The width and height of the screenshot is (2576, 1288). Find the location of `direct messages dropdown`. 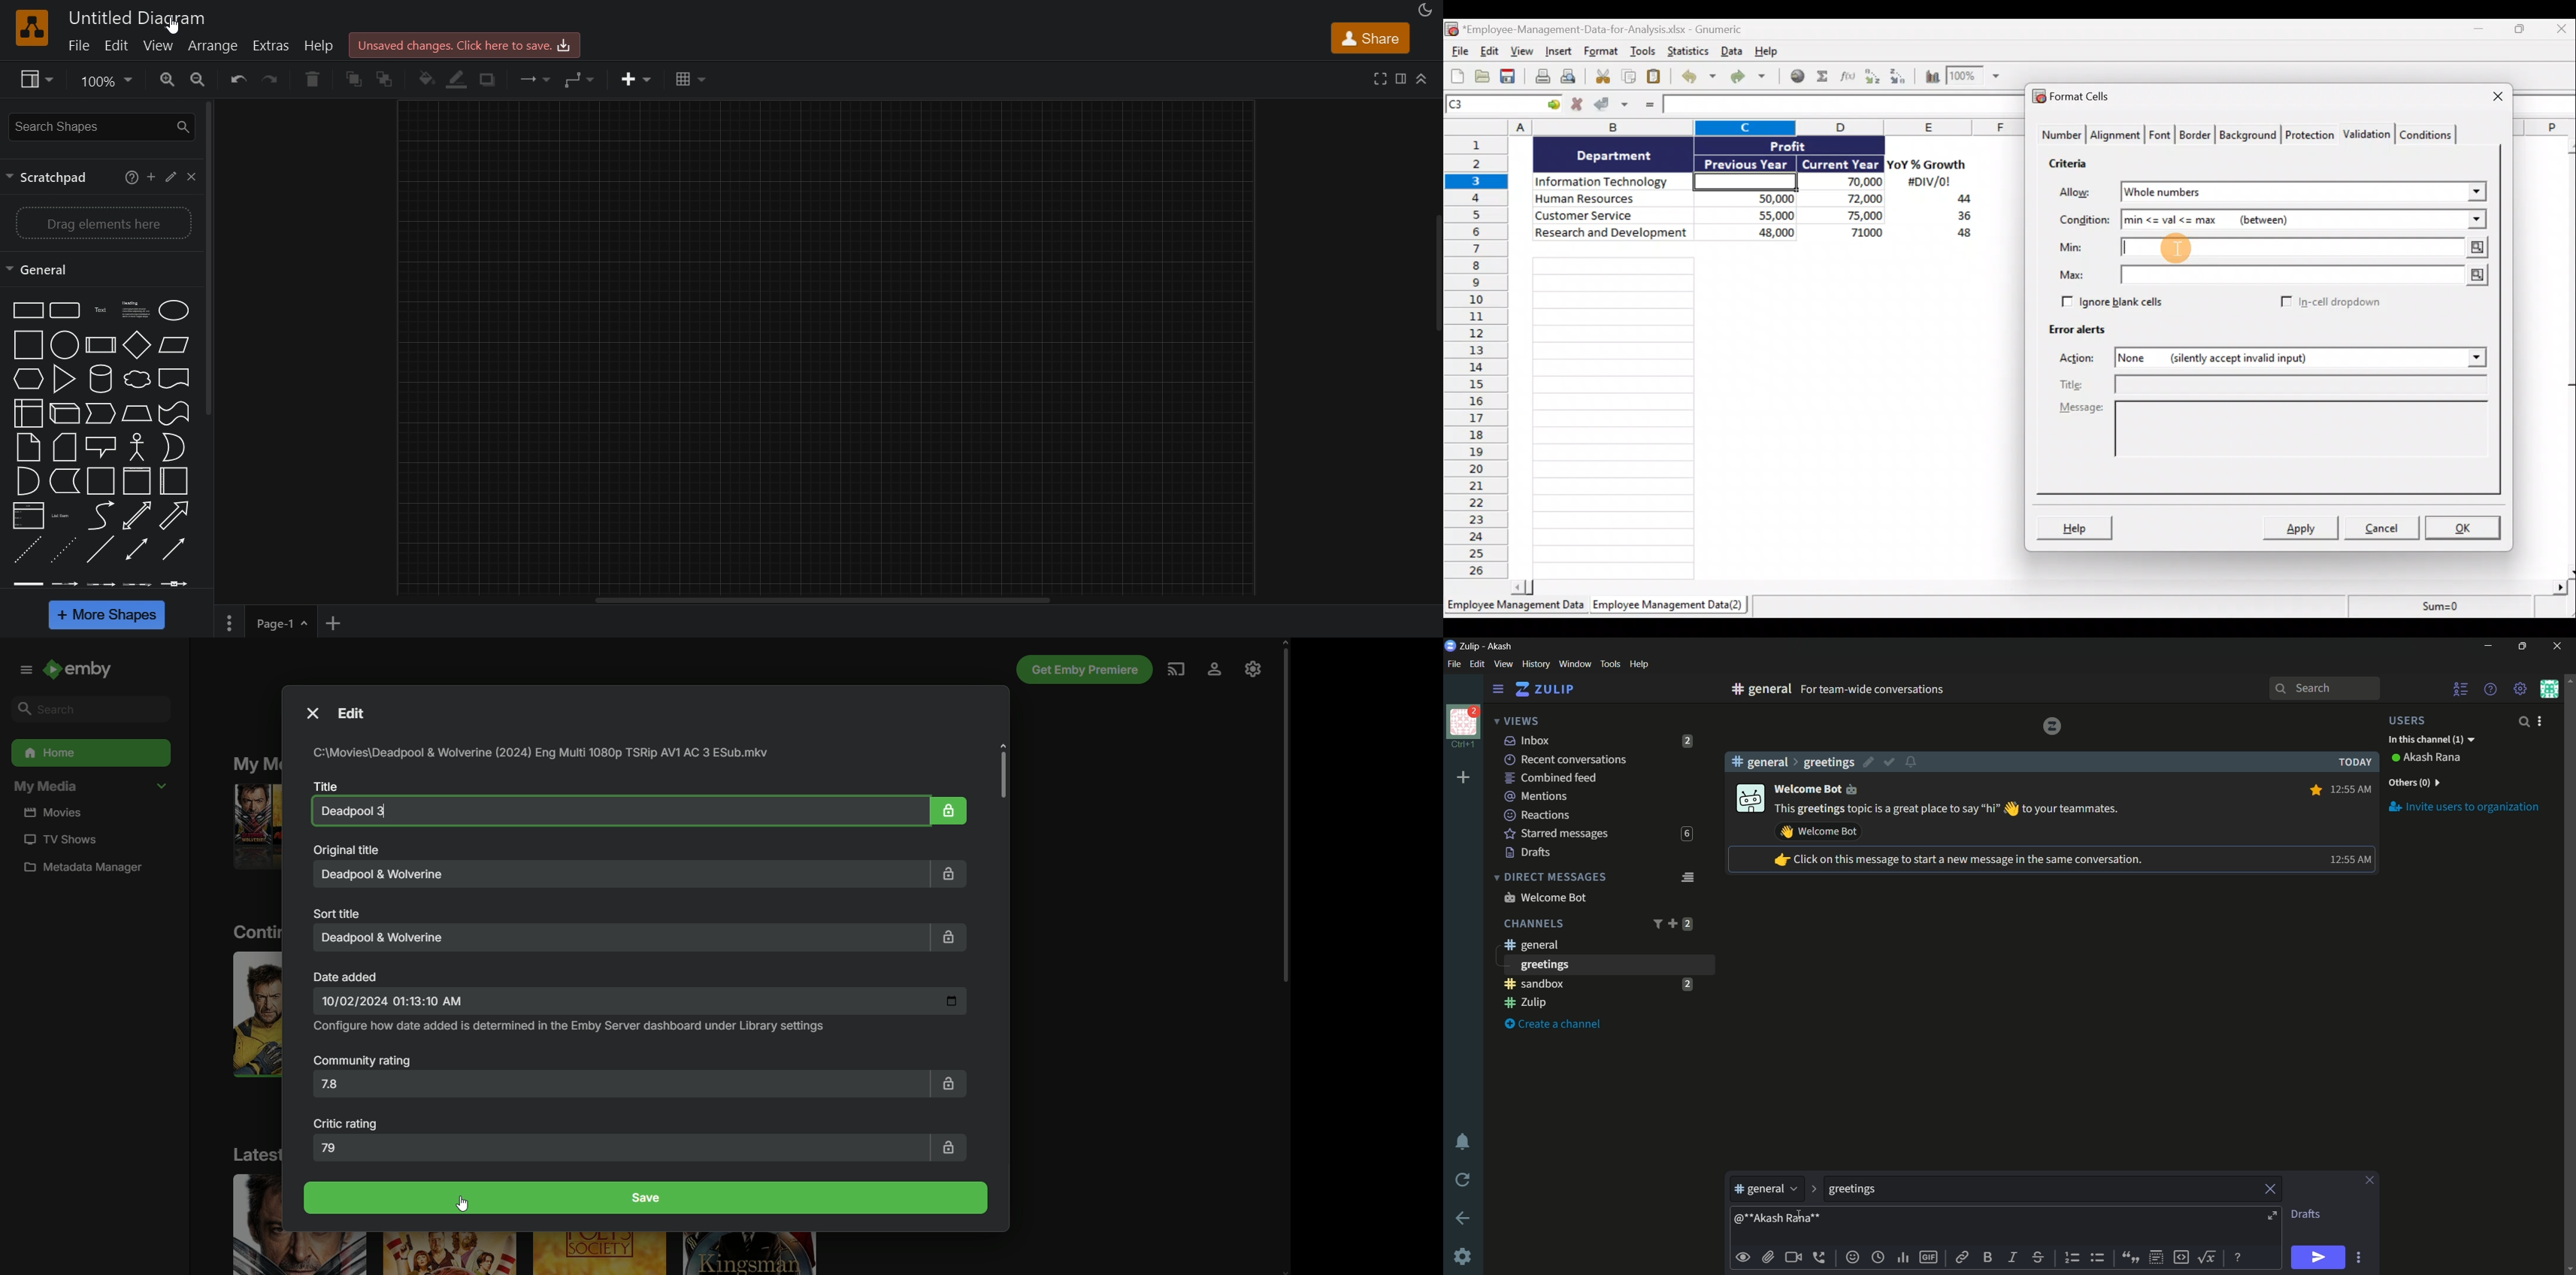

direct messages dropdown is located at coordinates (1549, 878).